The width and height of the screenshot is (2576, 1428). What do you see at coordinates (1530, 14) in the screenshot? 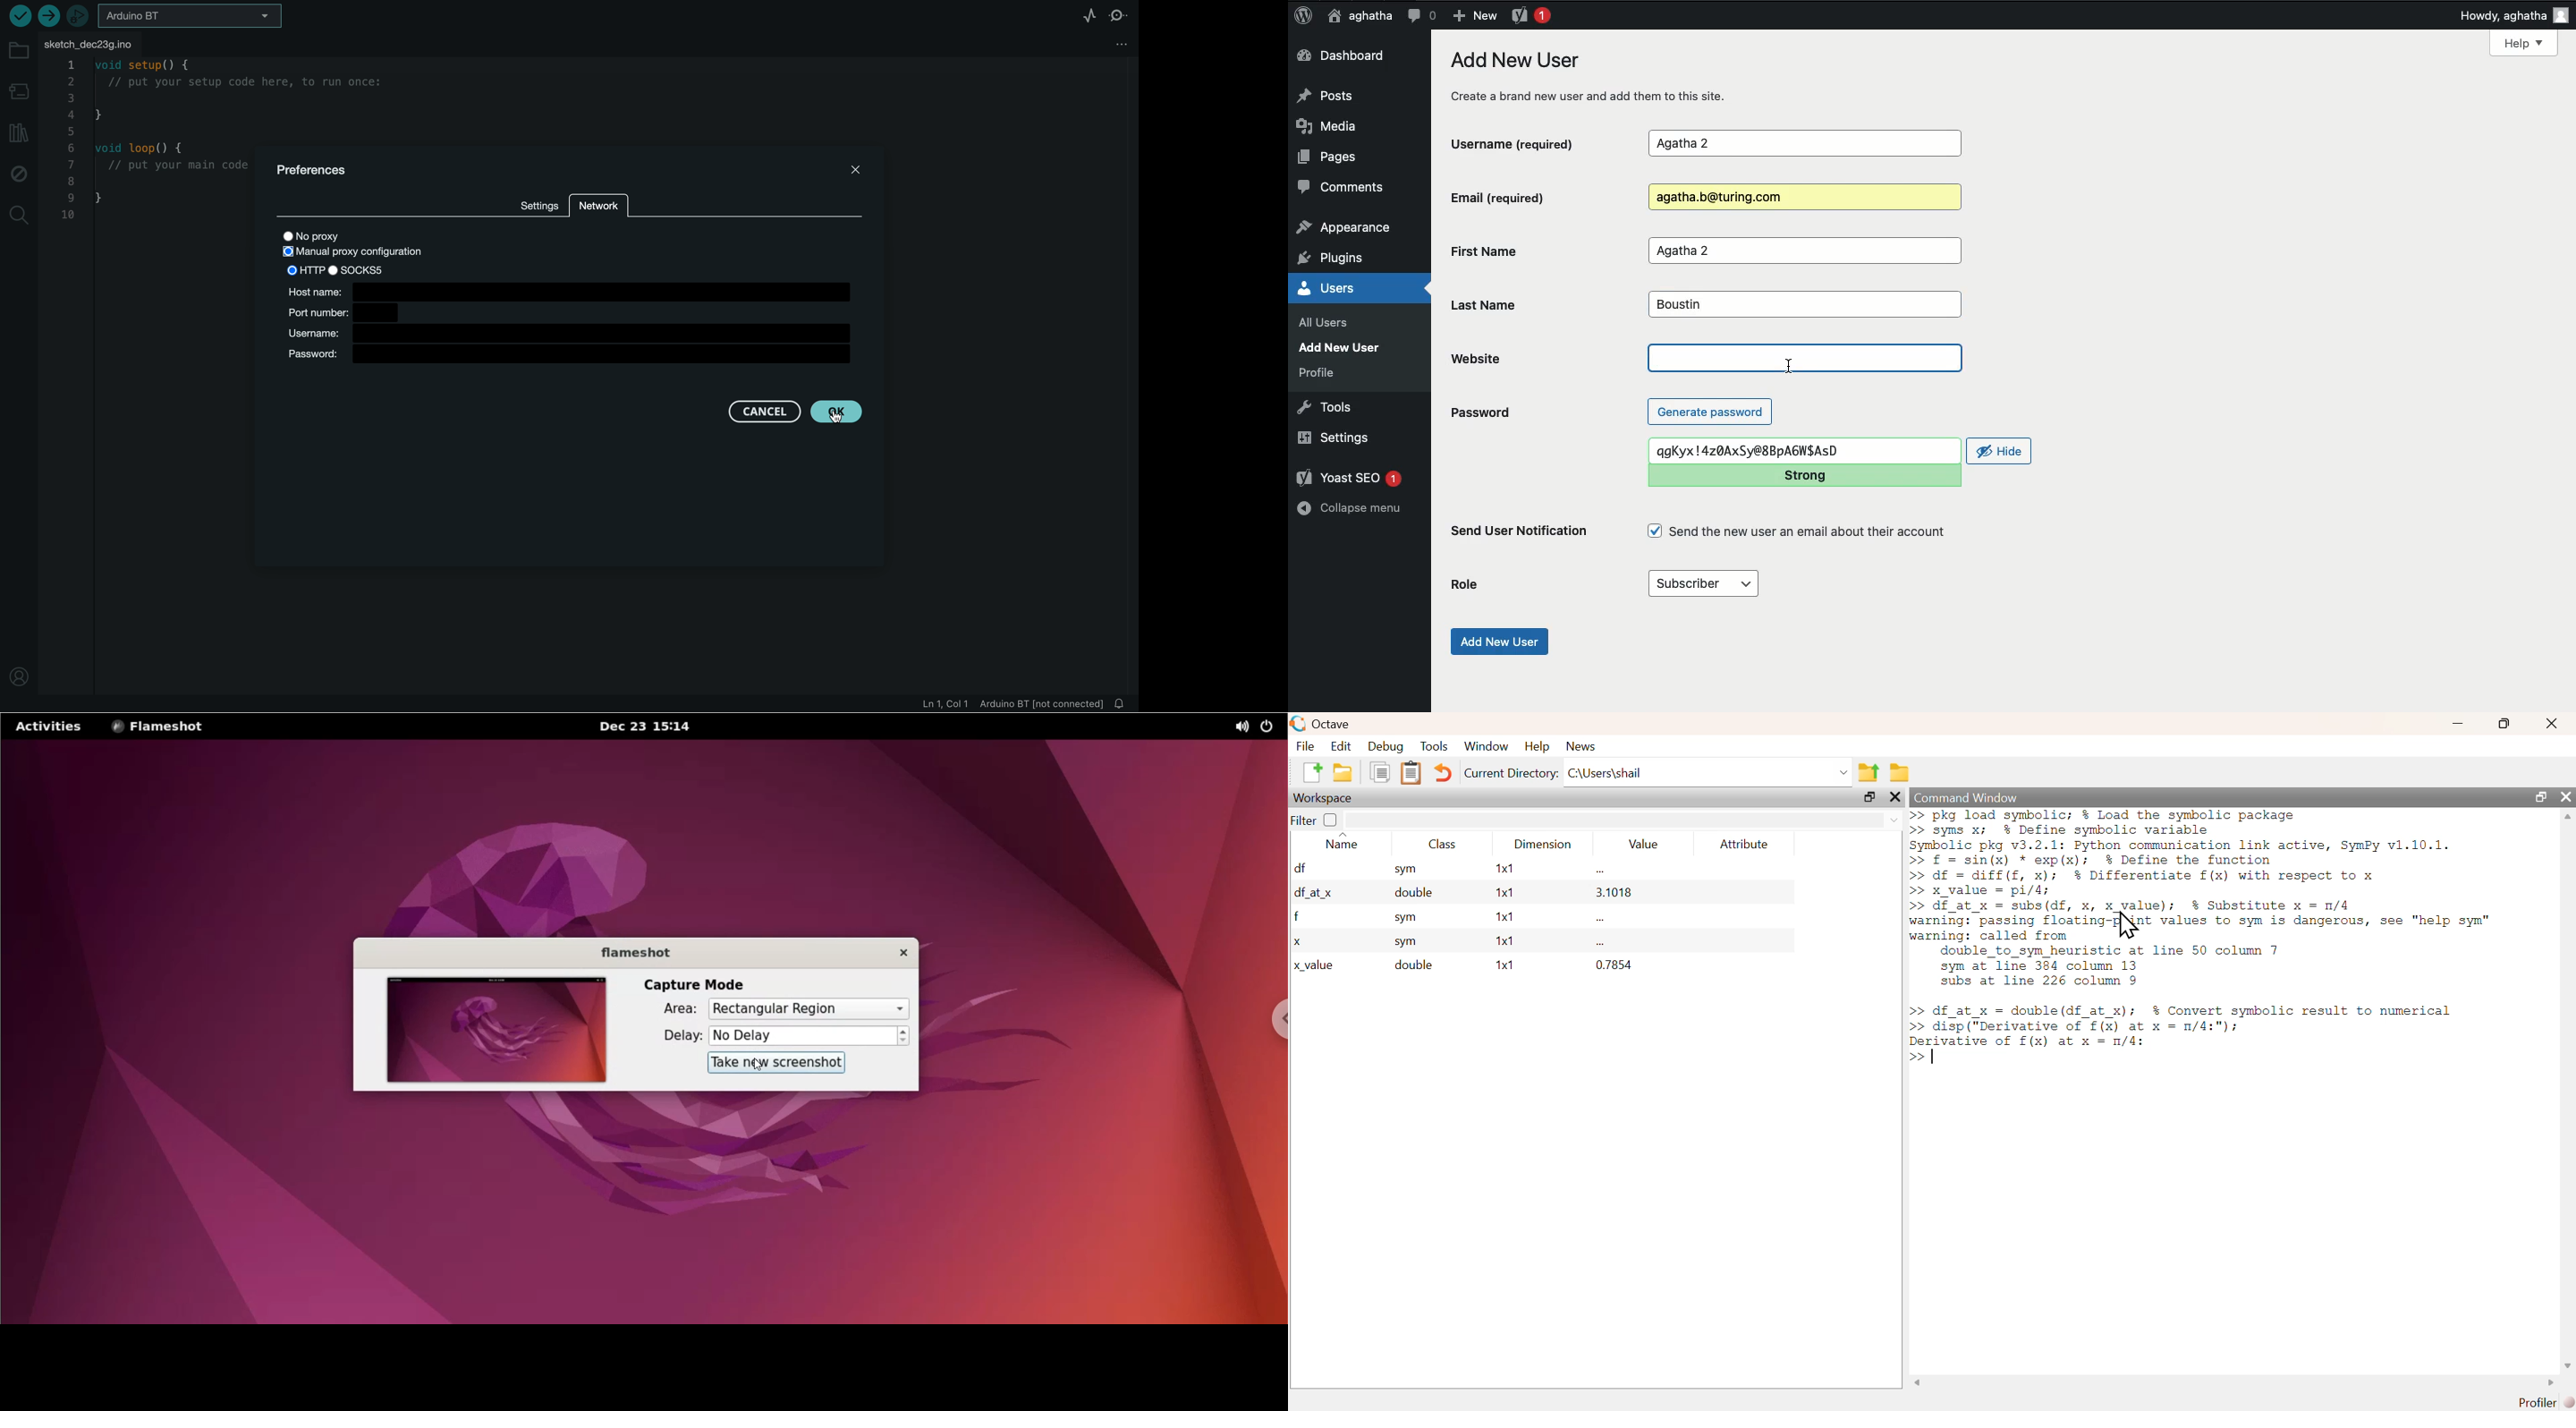
I see `Yoast` at bounding box center [1530, 14].